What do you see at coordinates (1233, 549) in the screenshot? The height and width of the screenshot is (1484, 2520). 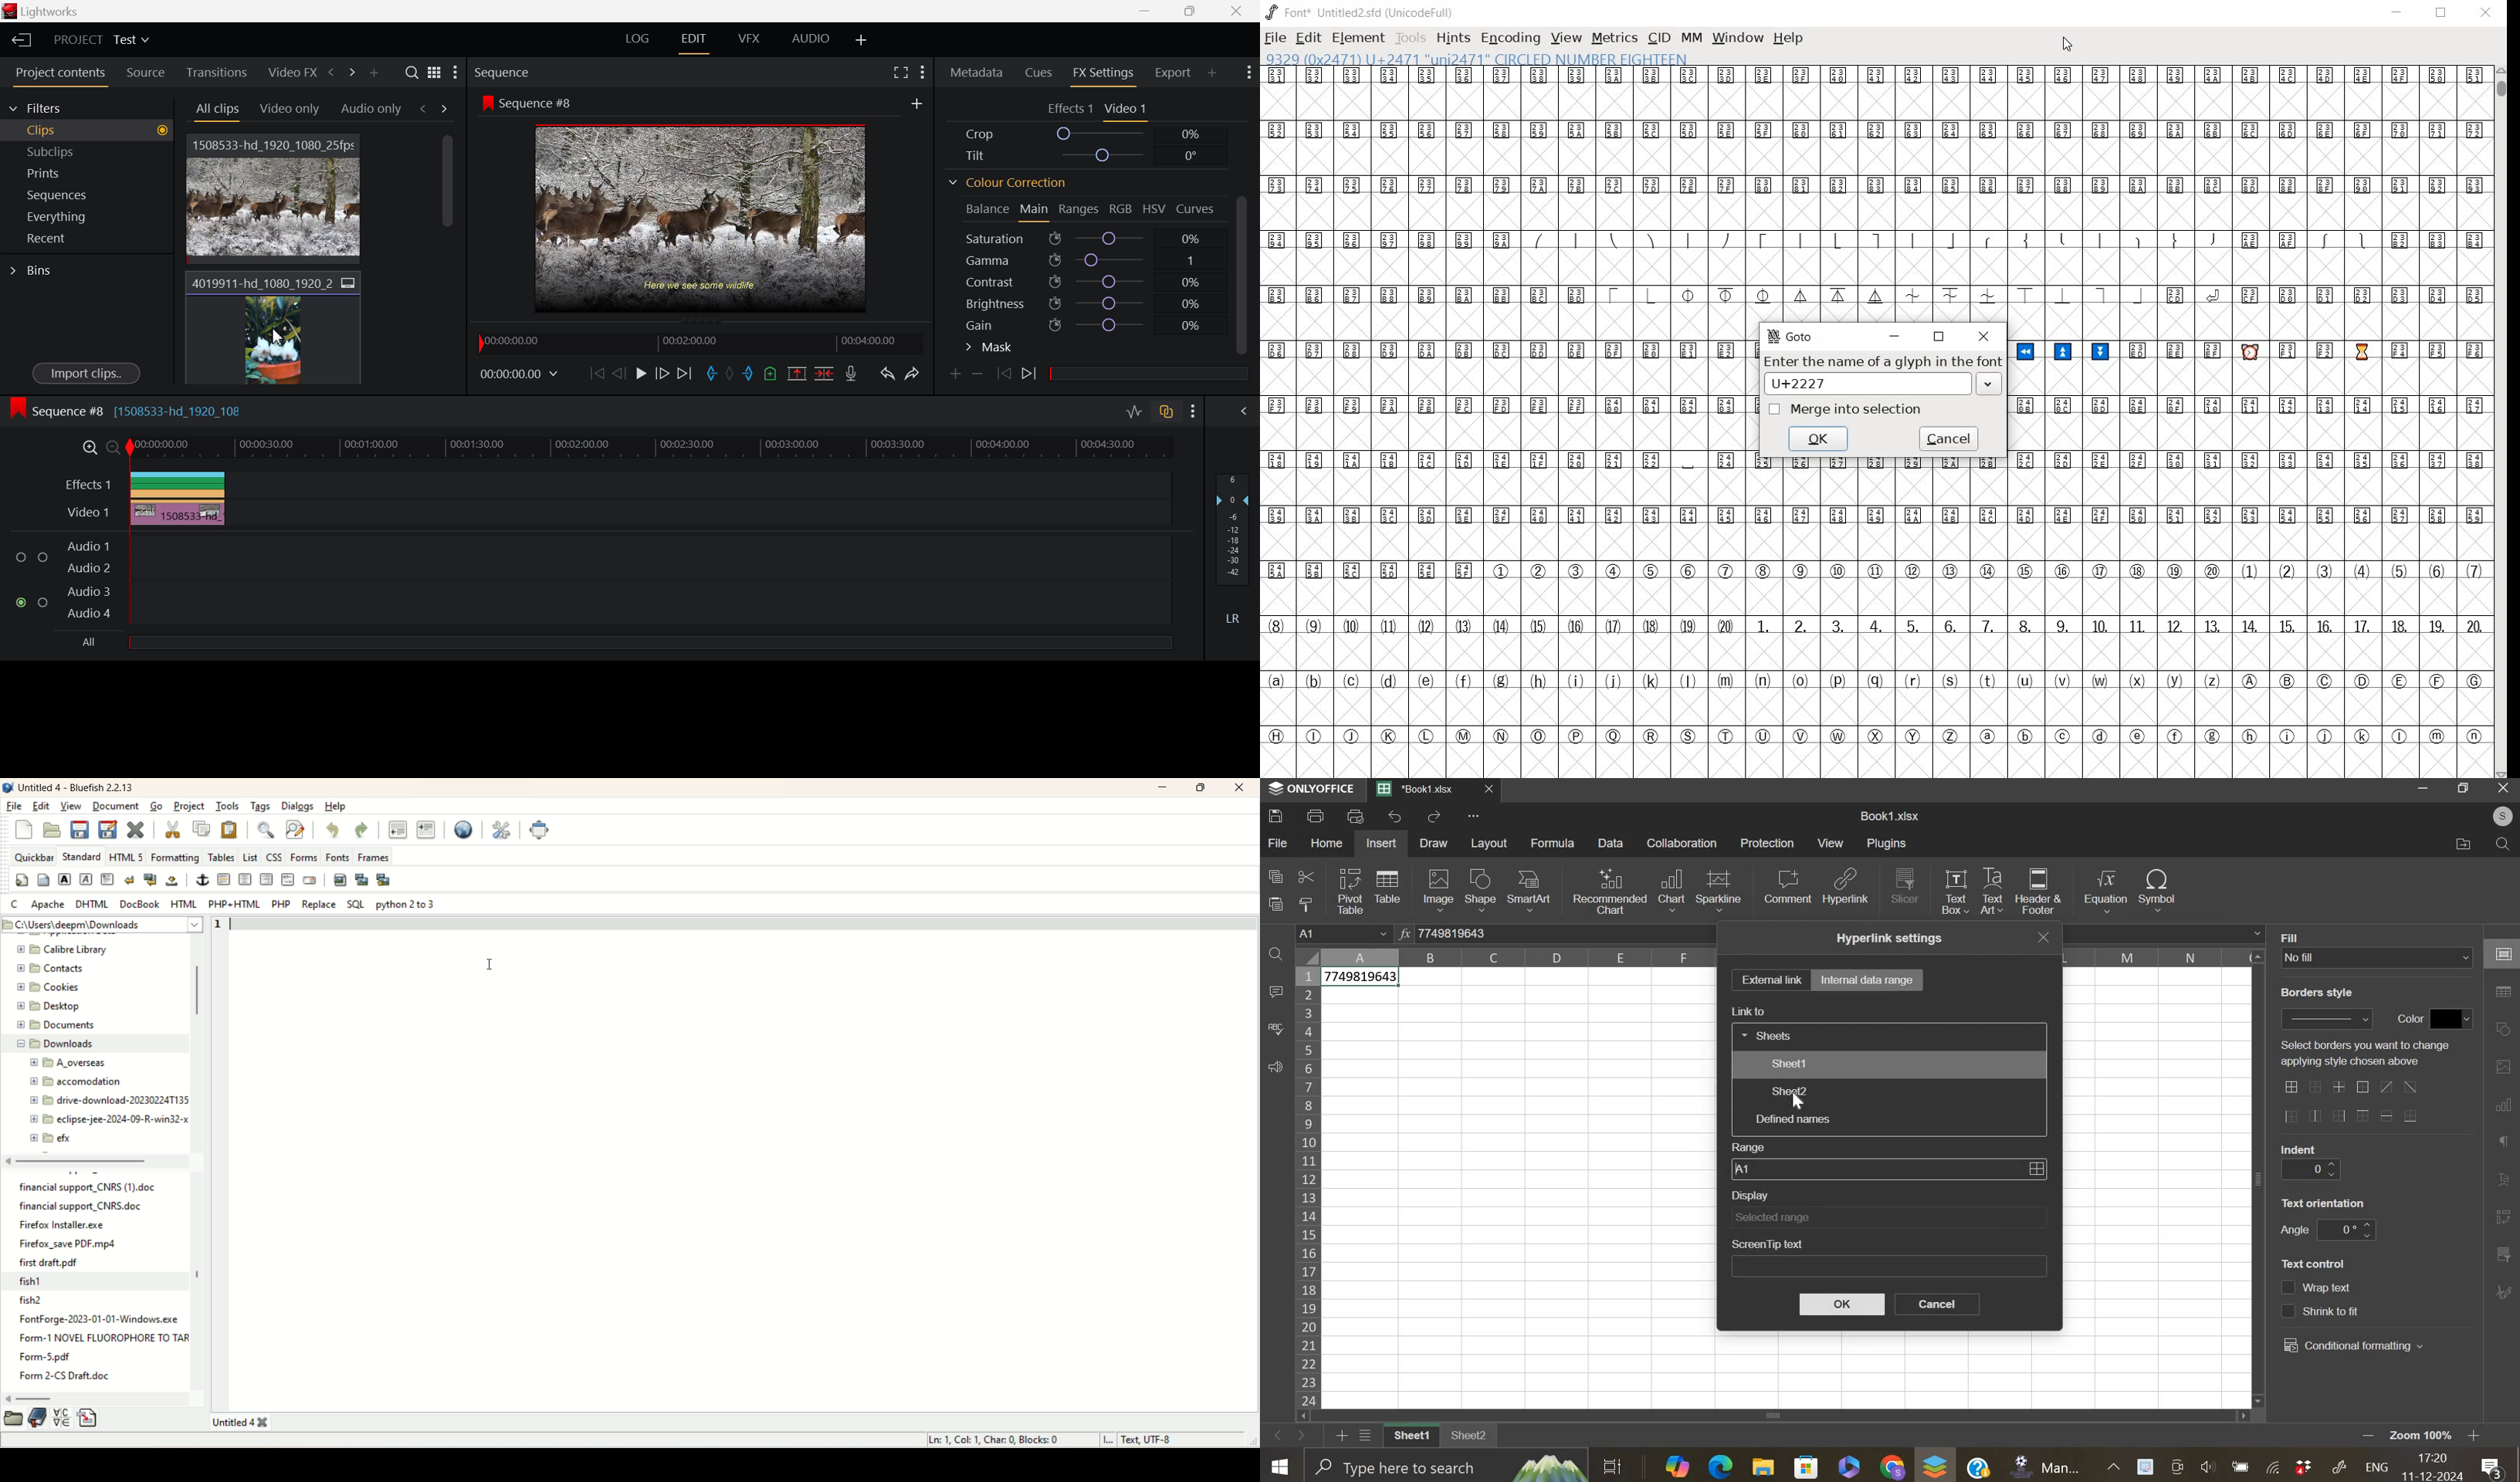 I see `Decibel Level` at bounding box center [1233, 549].